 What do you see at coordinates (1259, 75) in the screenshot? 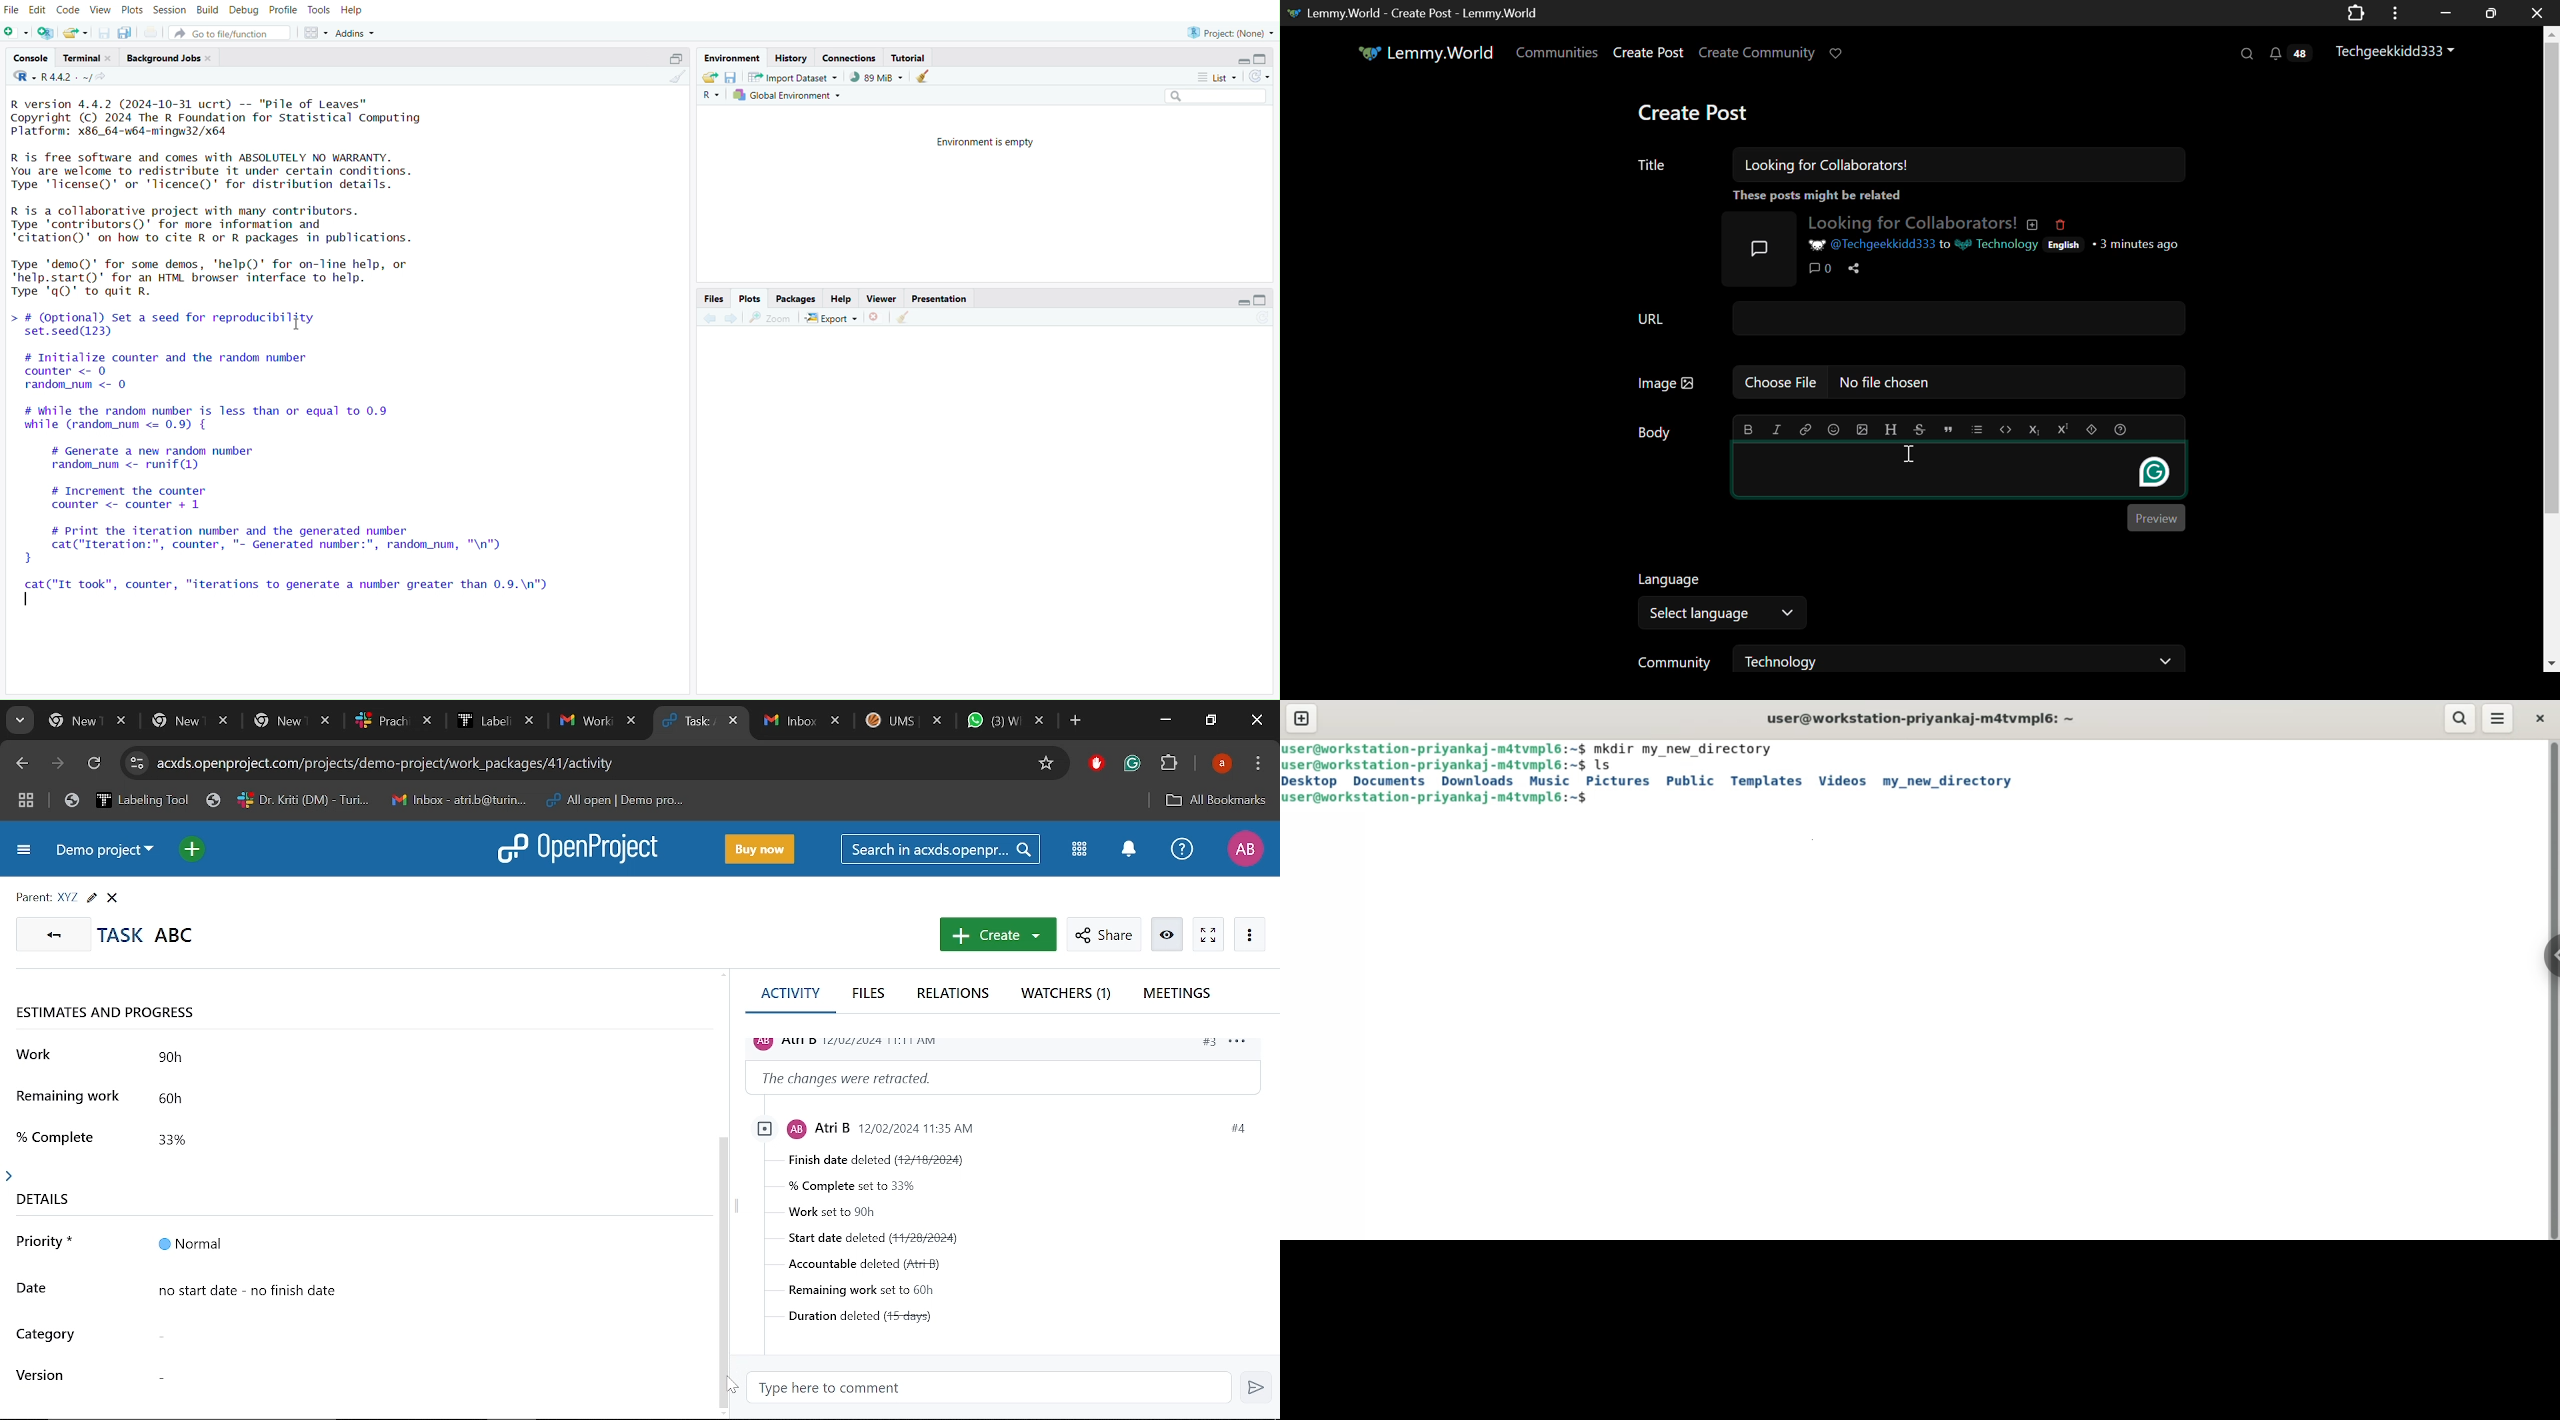
I see `Refresh the list of objects in the environment` at bounding box center [1259, 75].